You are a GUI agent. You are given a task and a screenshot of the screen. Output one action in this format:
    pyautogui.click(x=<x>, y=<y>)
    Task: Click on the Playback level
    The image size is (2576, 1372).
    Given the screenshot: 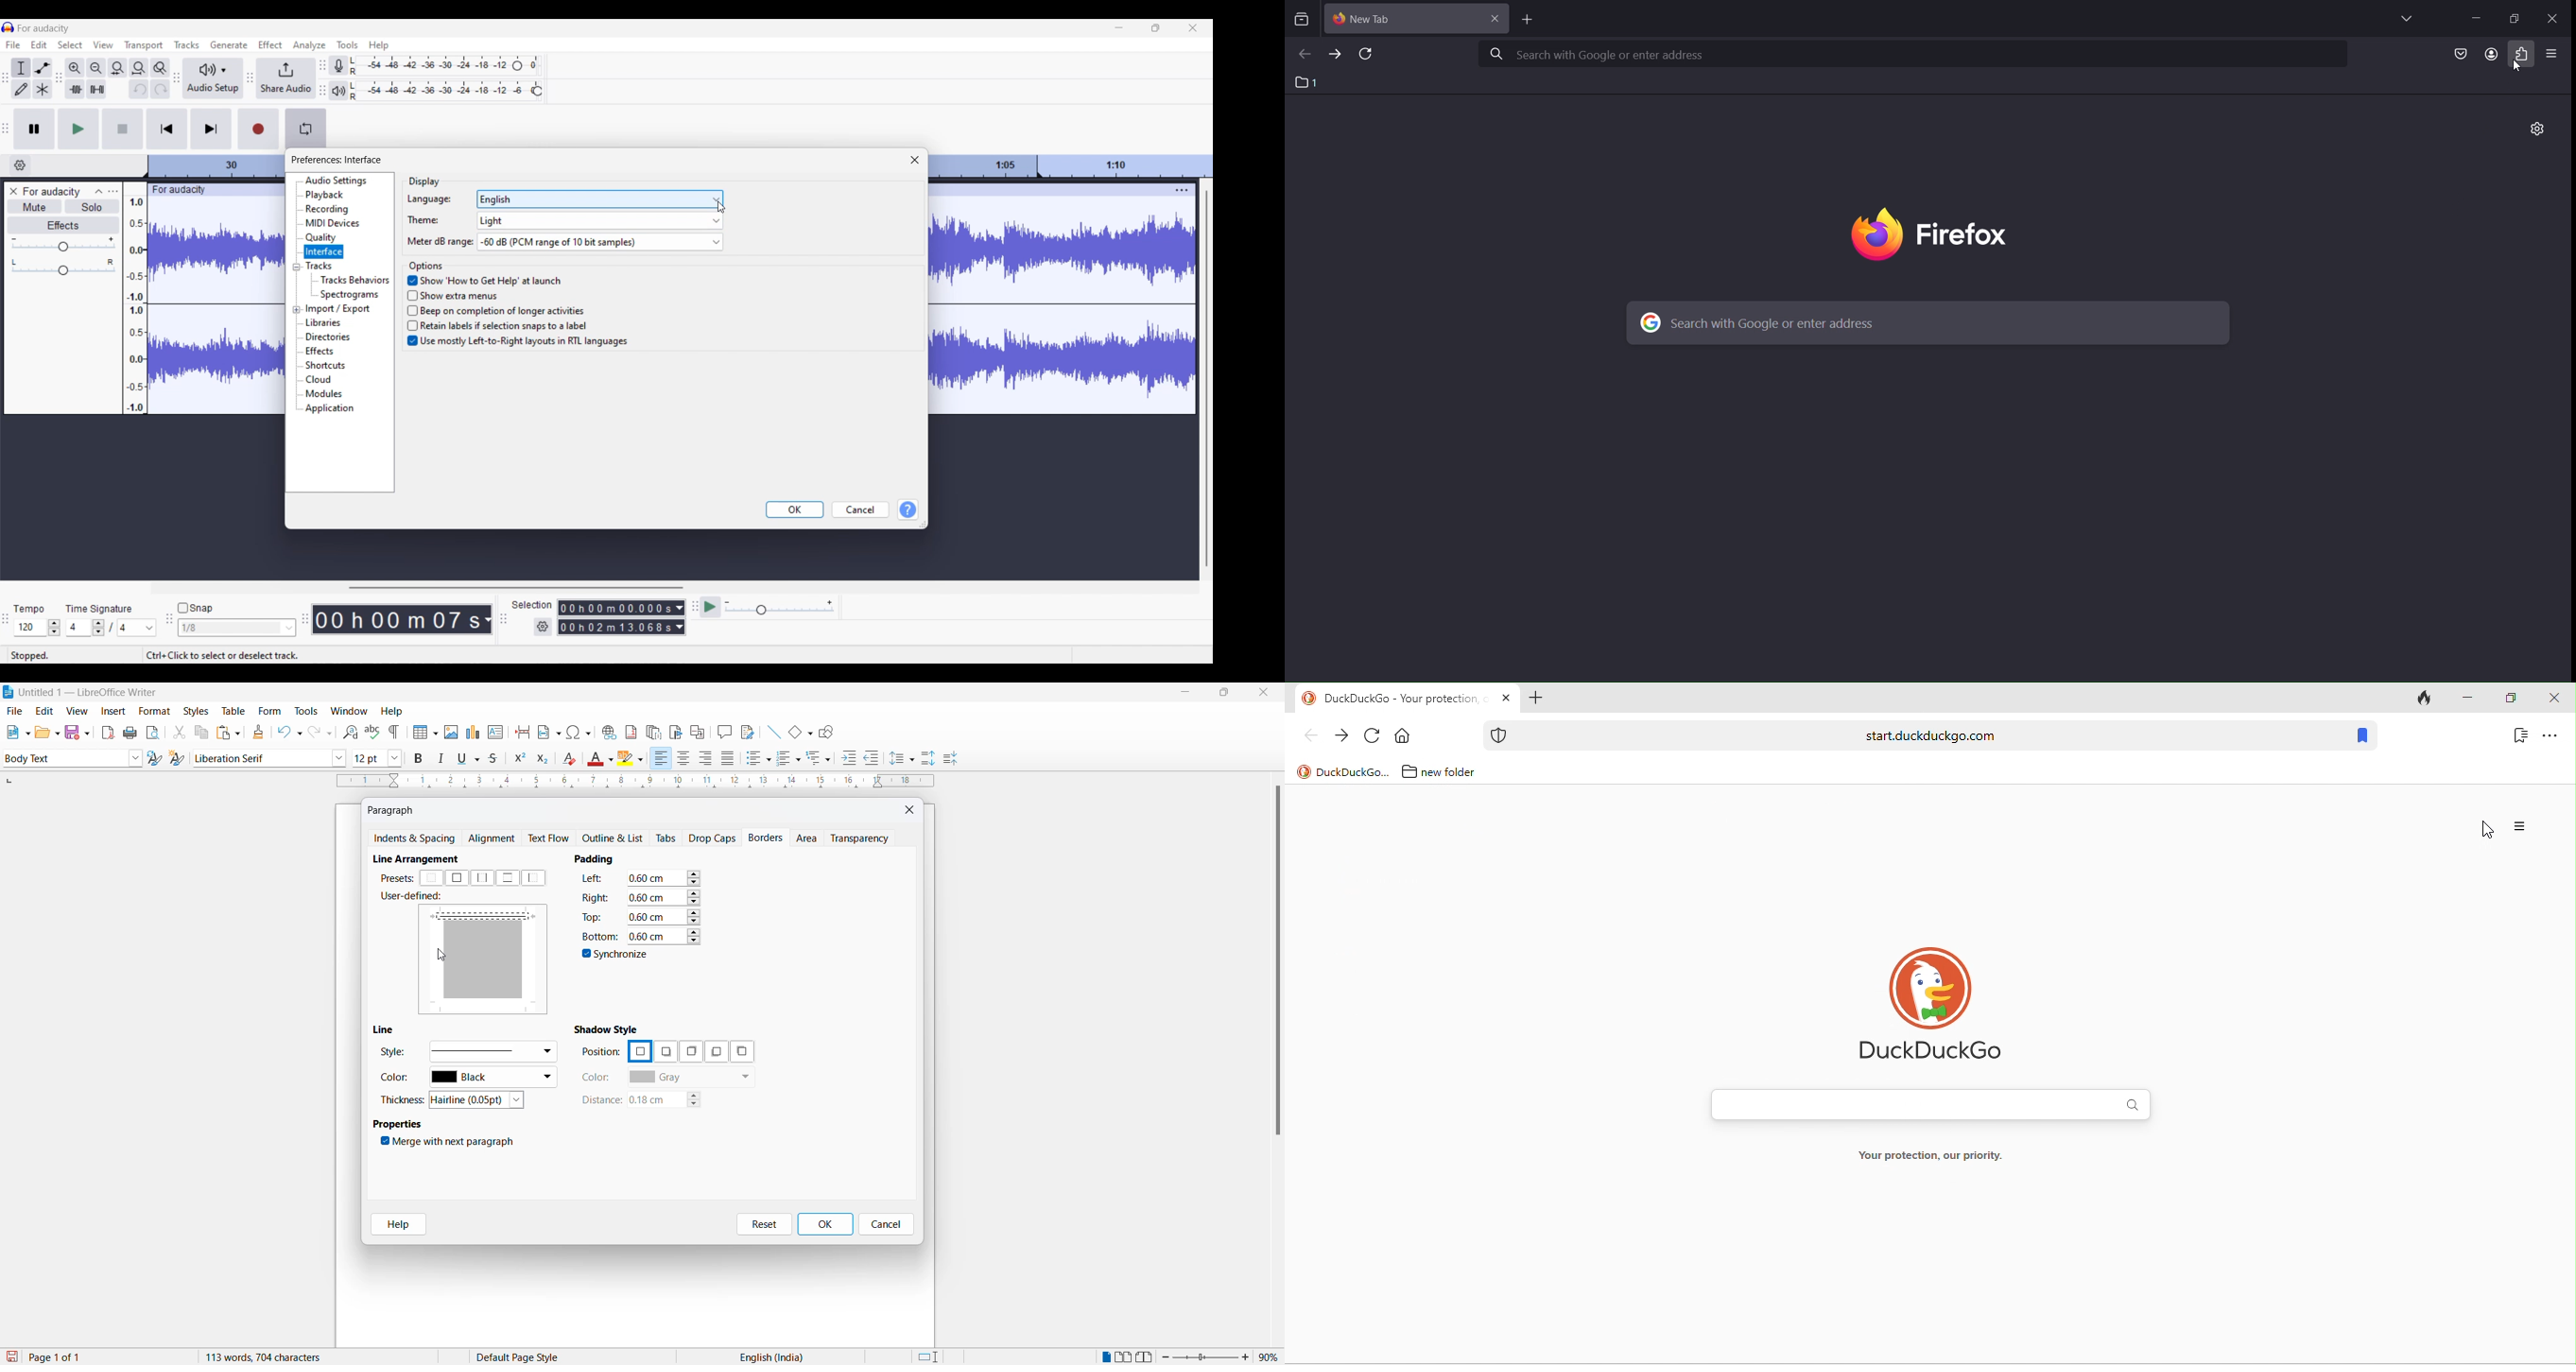 What is the action you would take?
    pyautogui.click(x=440, y=91)
    